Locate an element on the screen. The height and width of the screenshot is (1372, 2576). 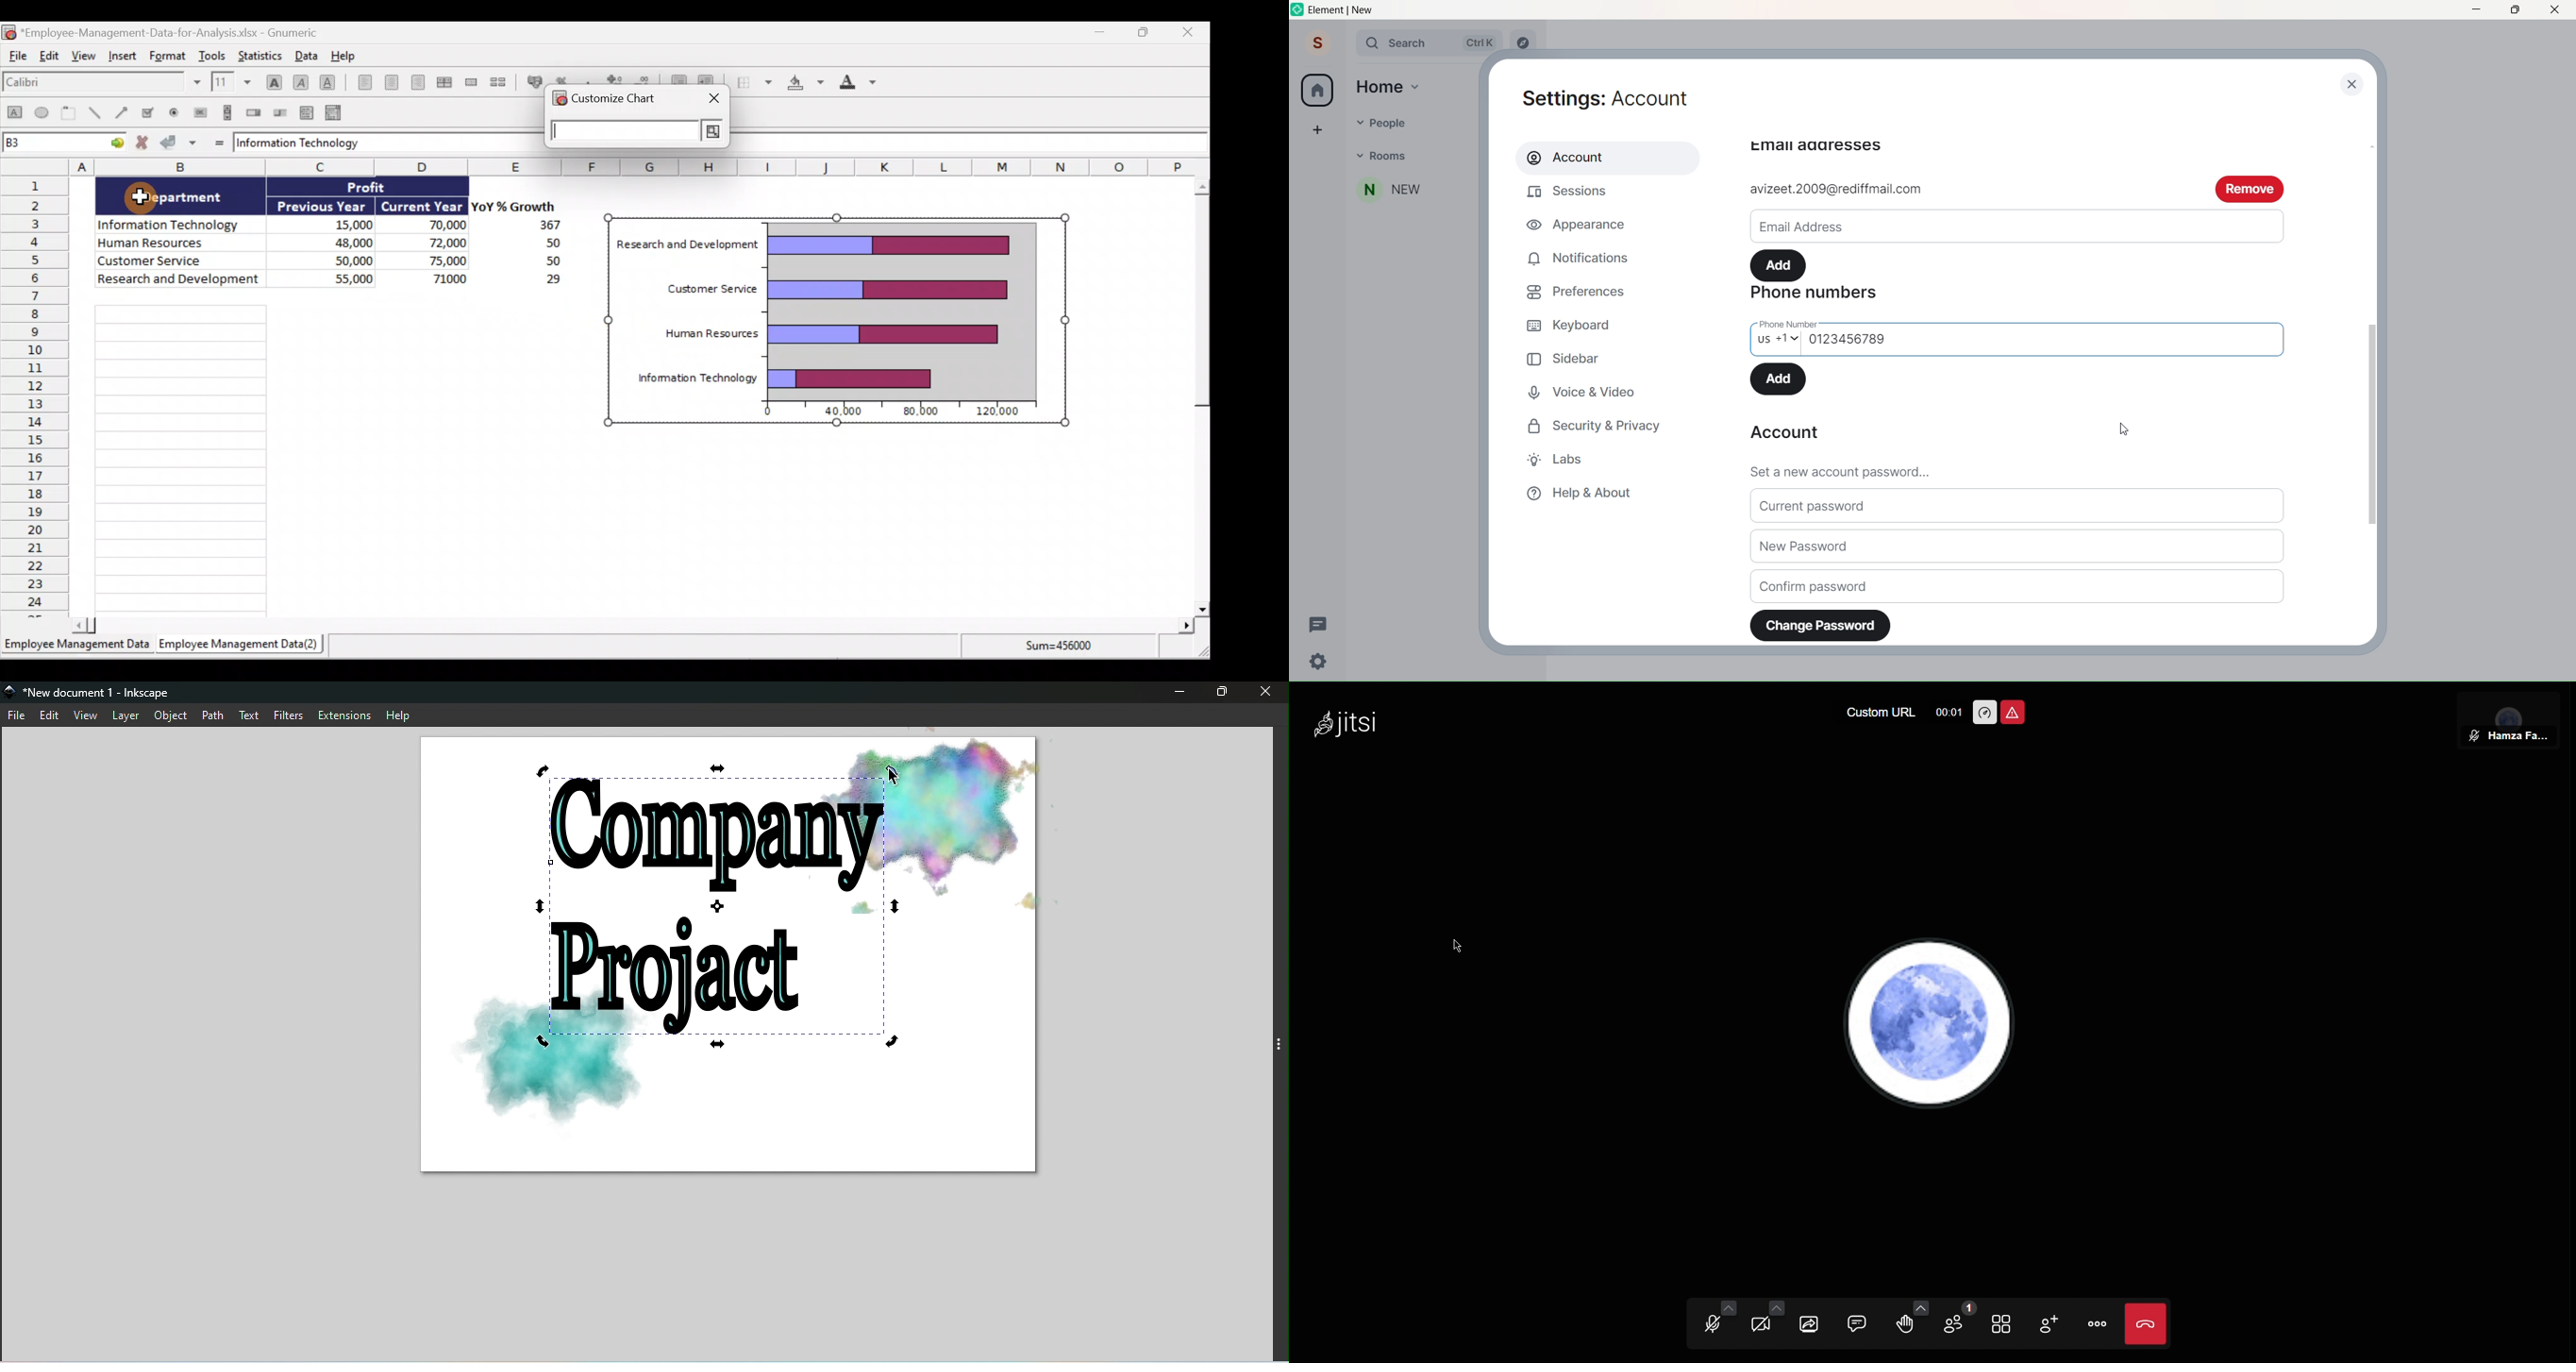
Dropdown is located at coordinates (1356, 121).